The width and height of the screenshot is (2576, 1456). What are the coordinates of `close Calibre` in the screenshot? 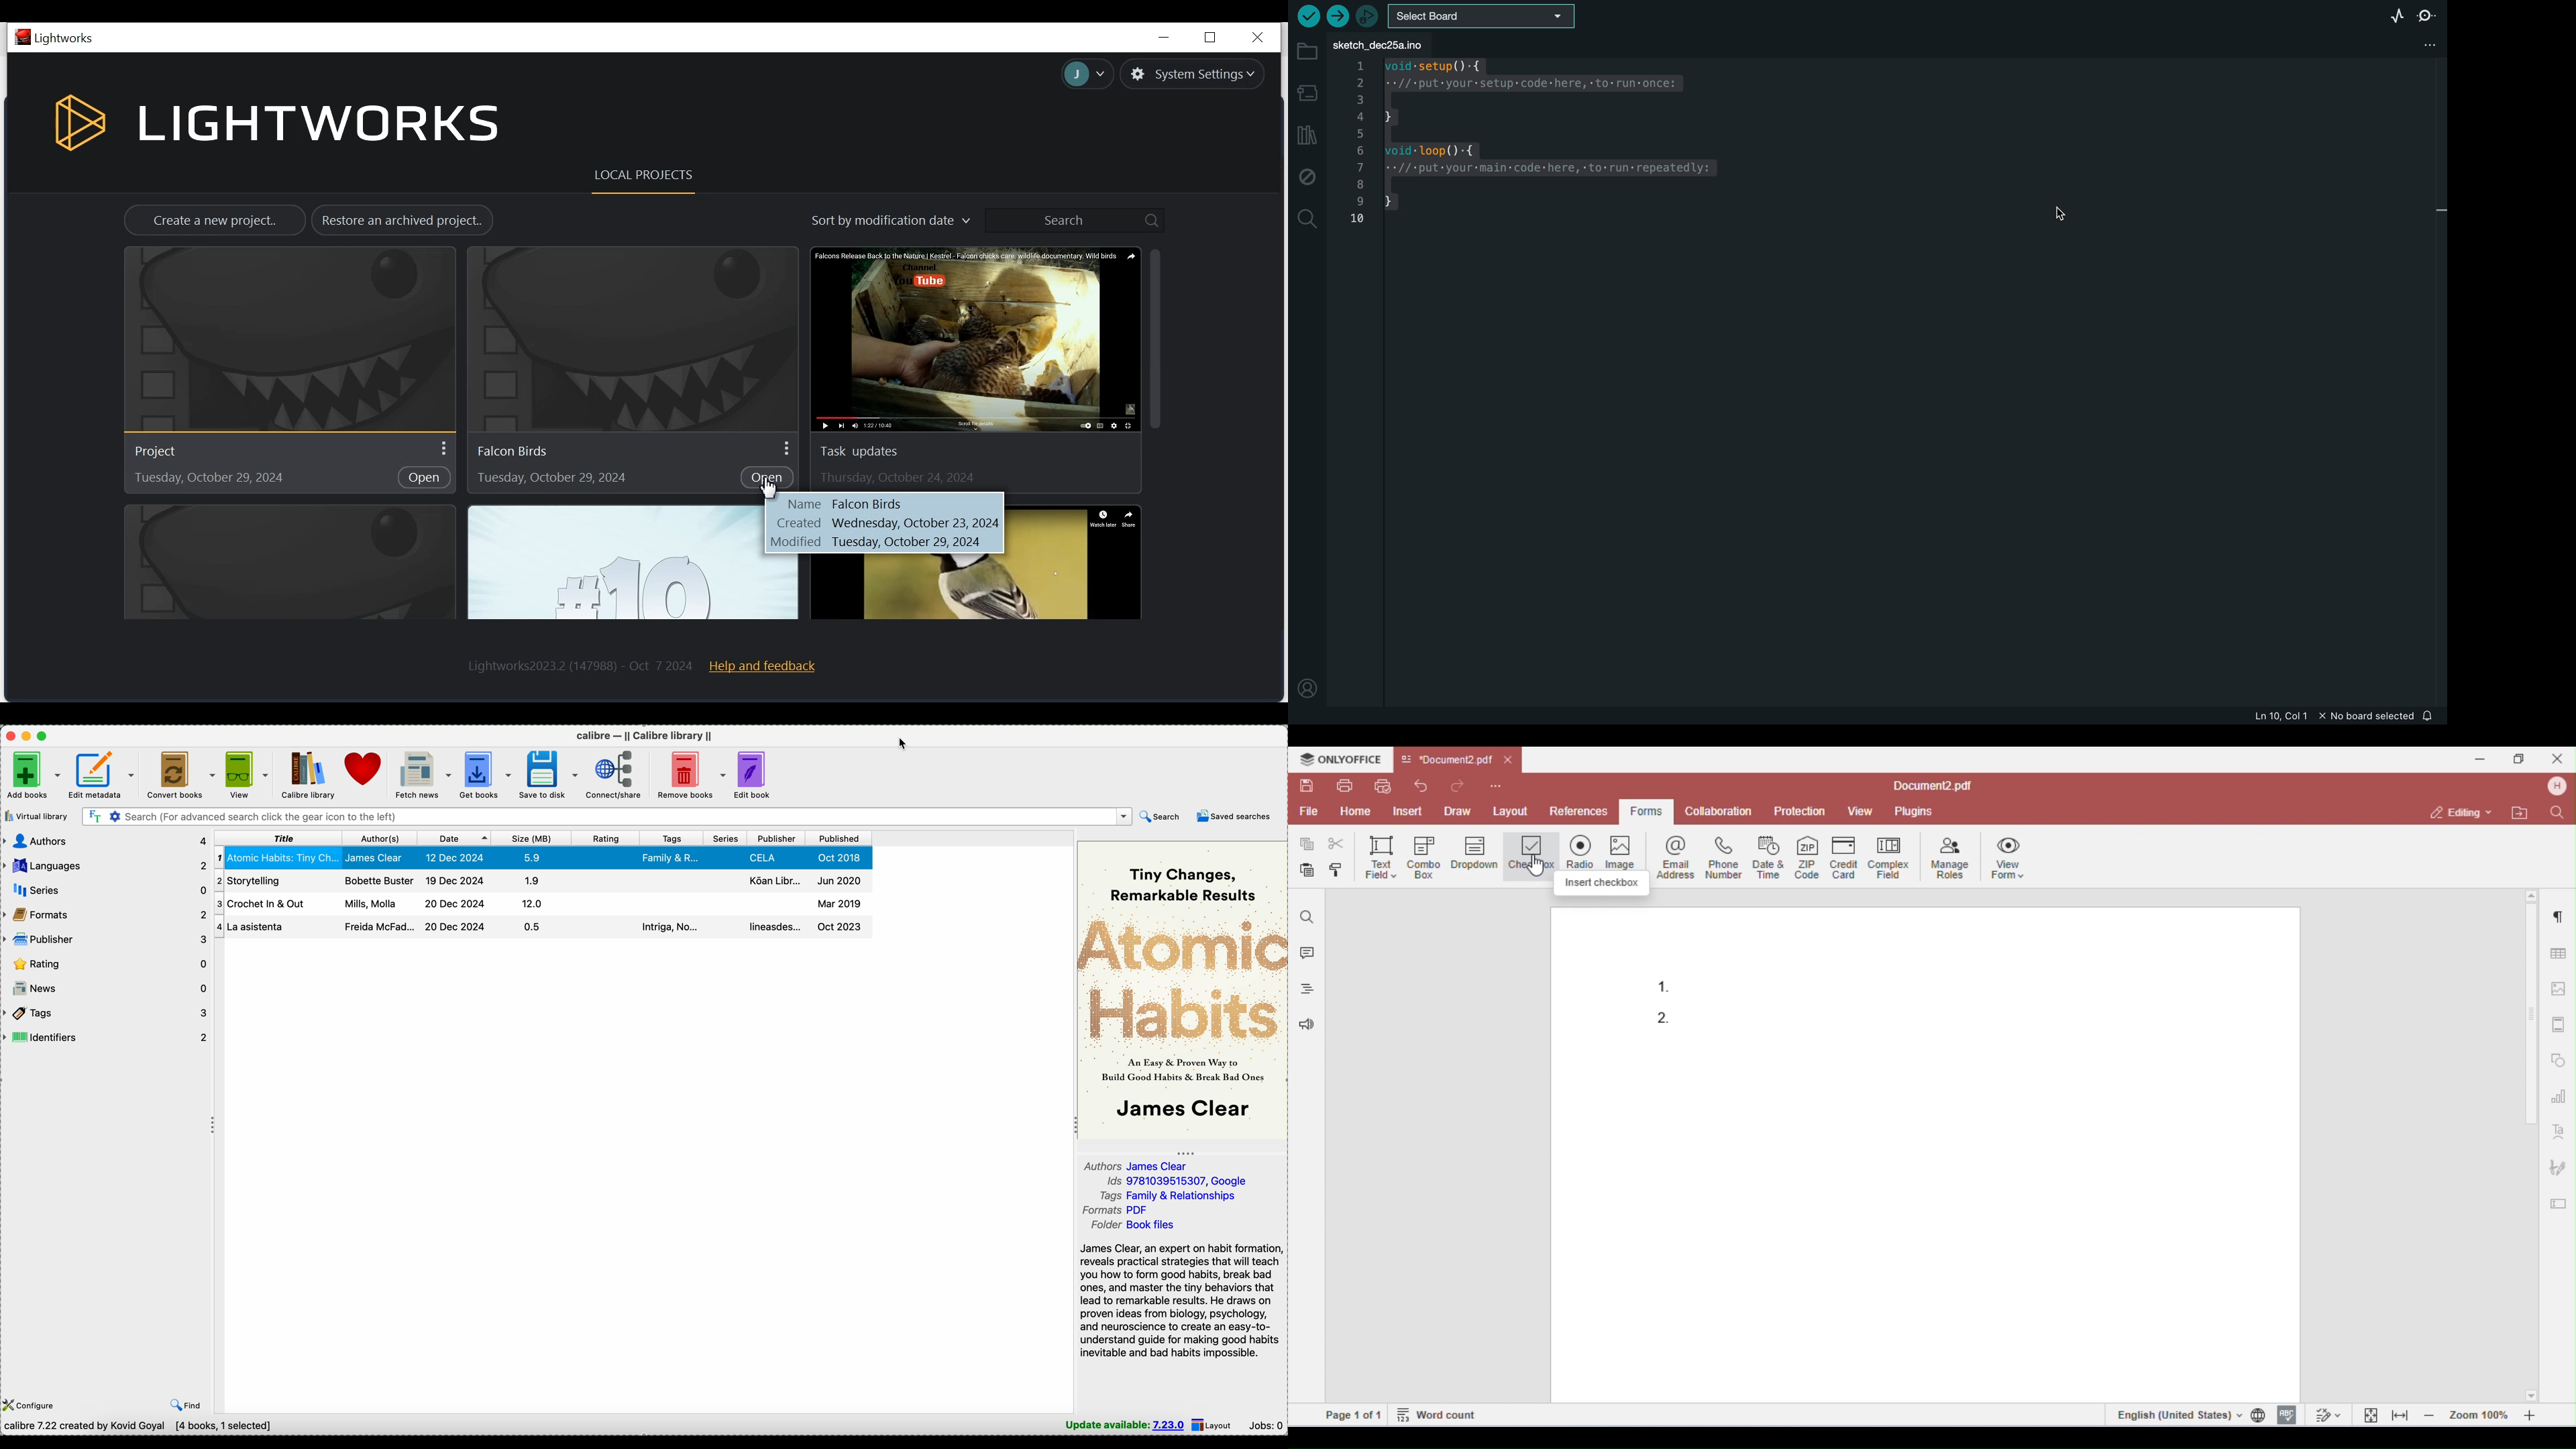 It's located at (10, 735).